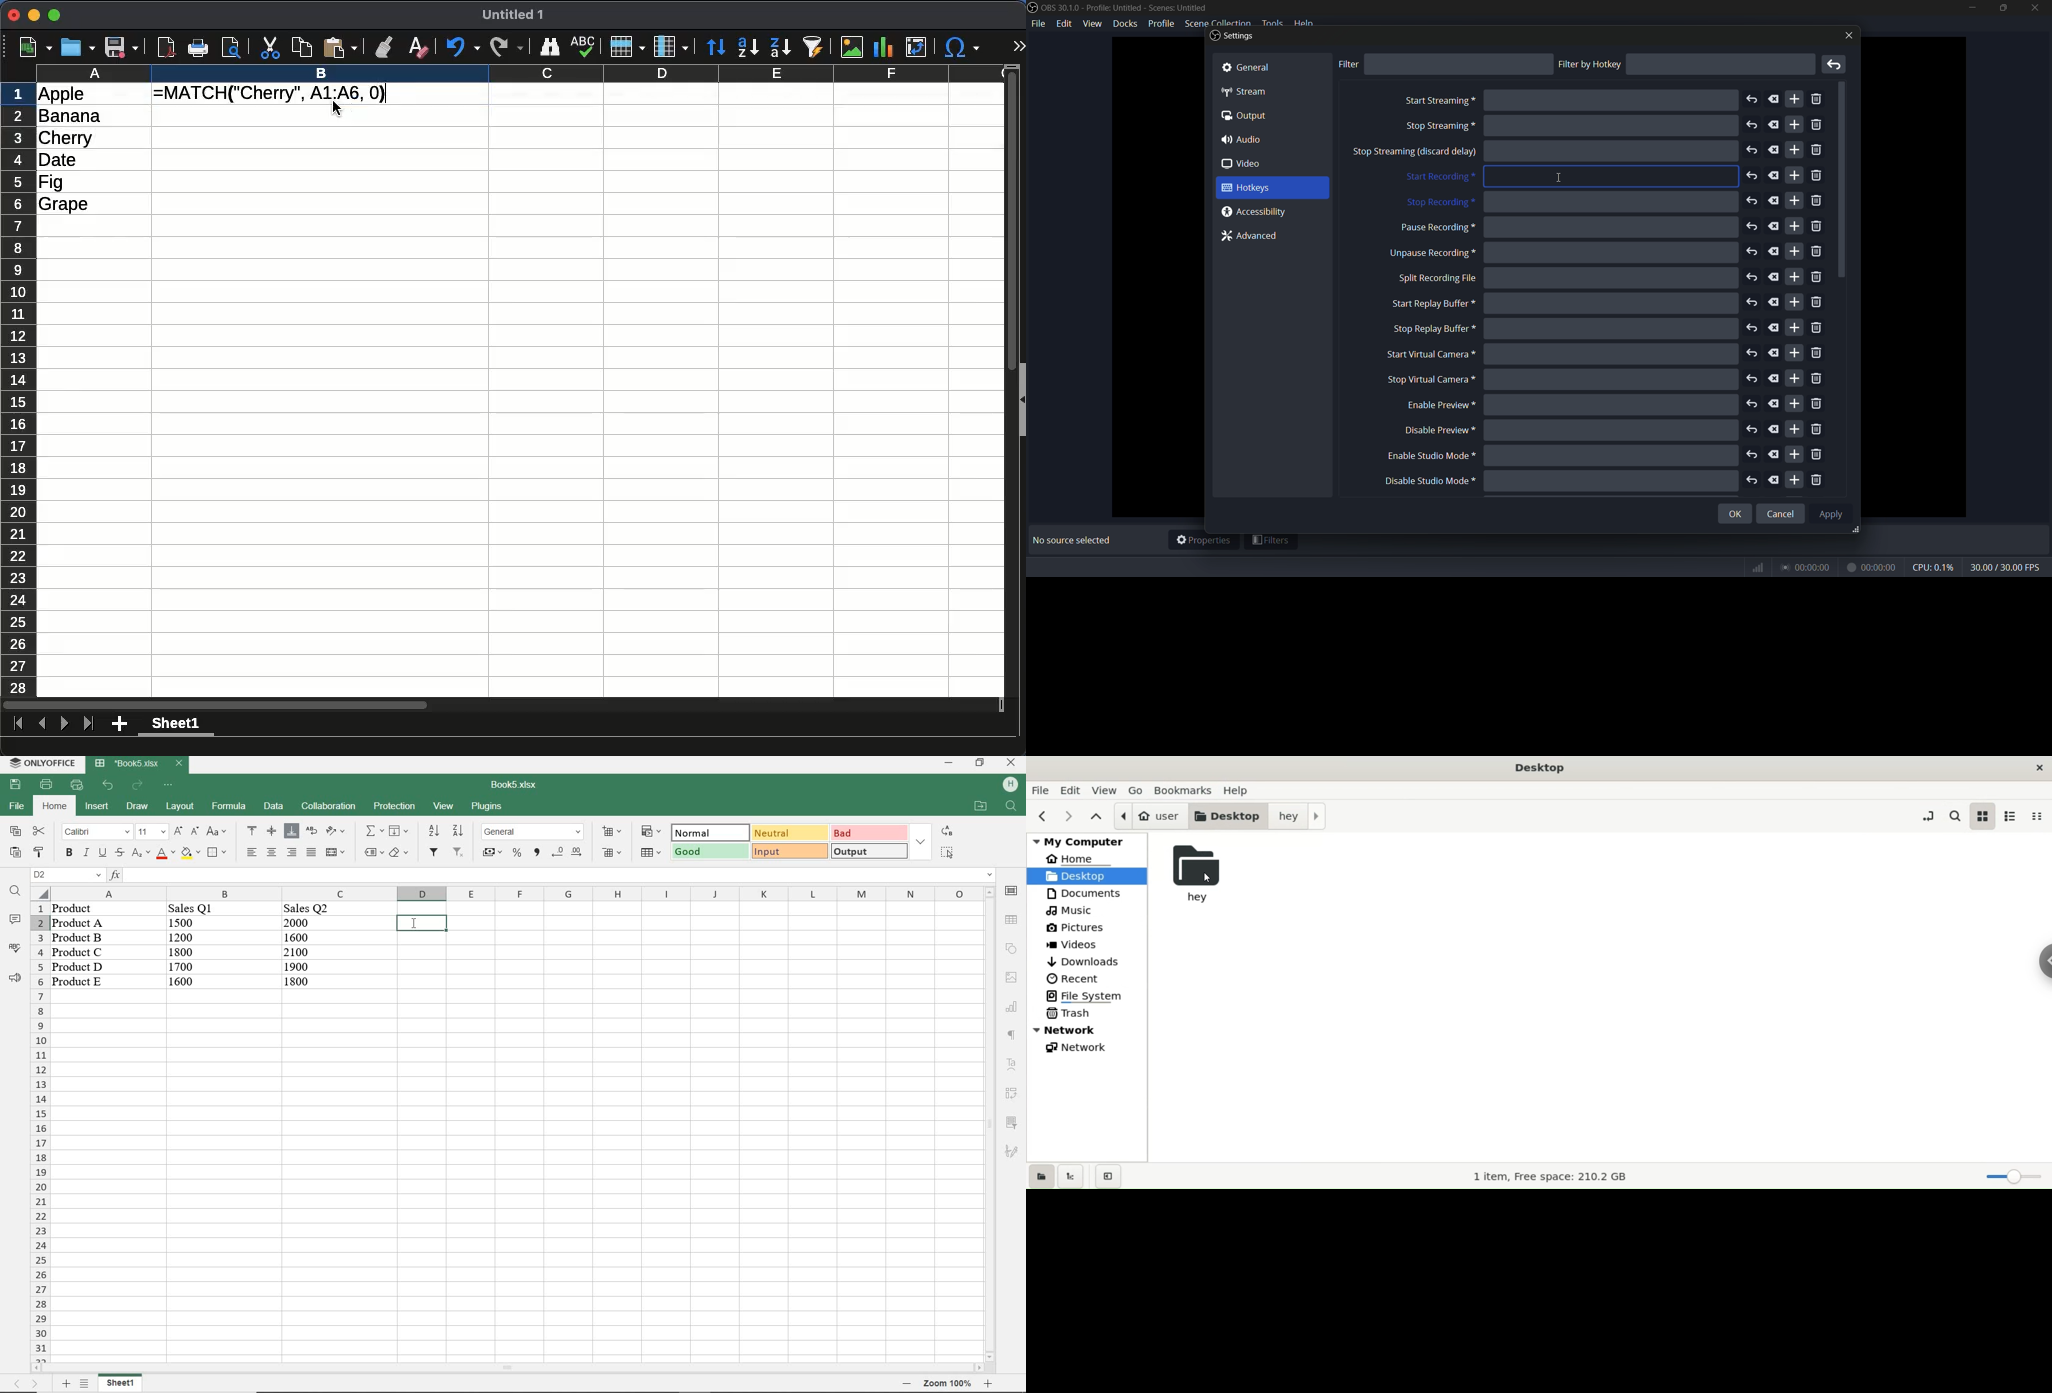 This screenshot has height=1400, width=2072. Describe the element at coordinates (1774, 430) in the screenshot. I see `delete` at that location.